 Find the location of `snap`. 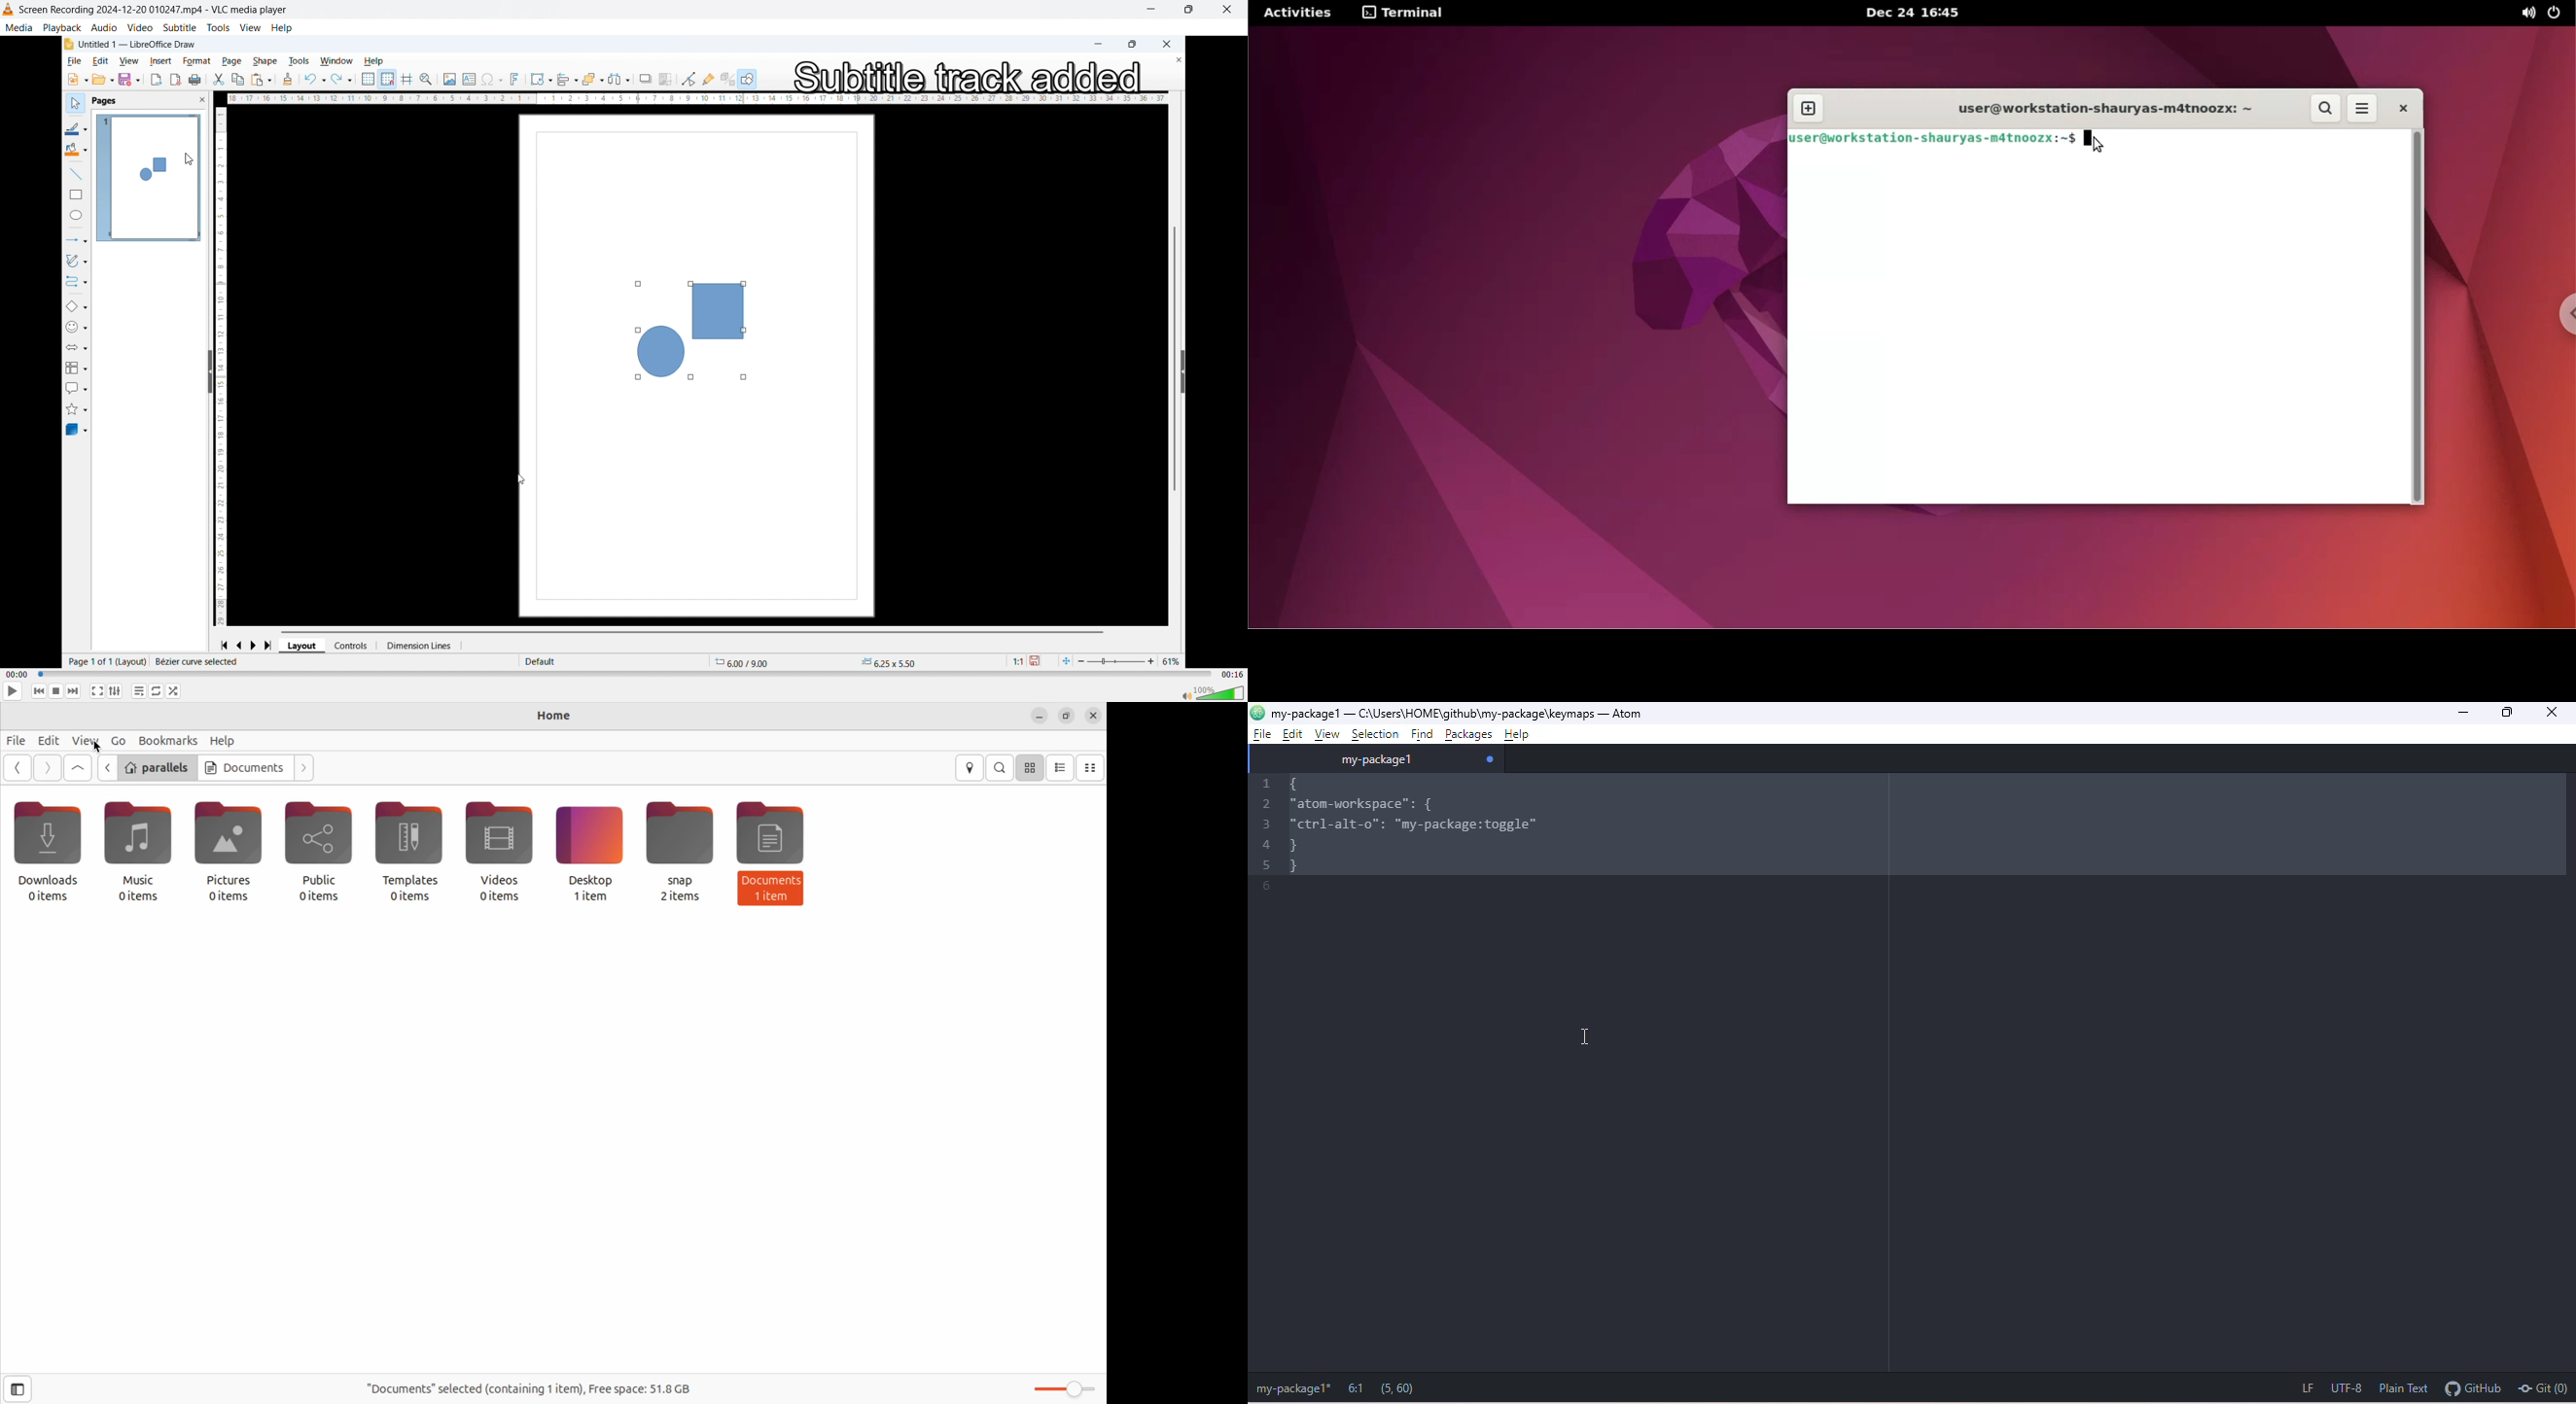

snap is located at coordinates (681, 839).